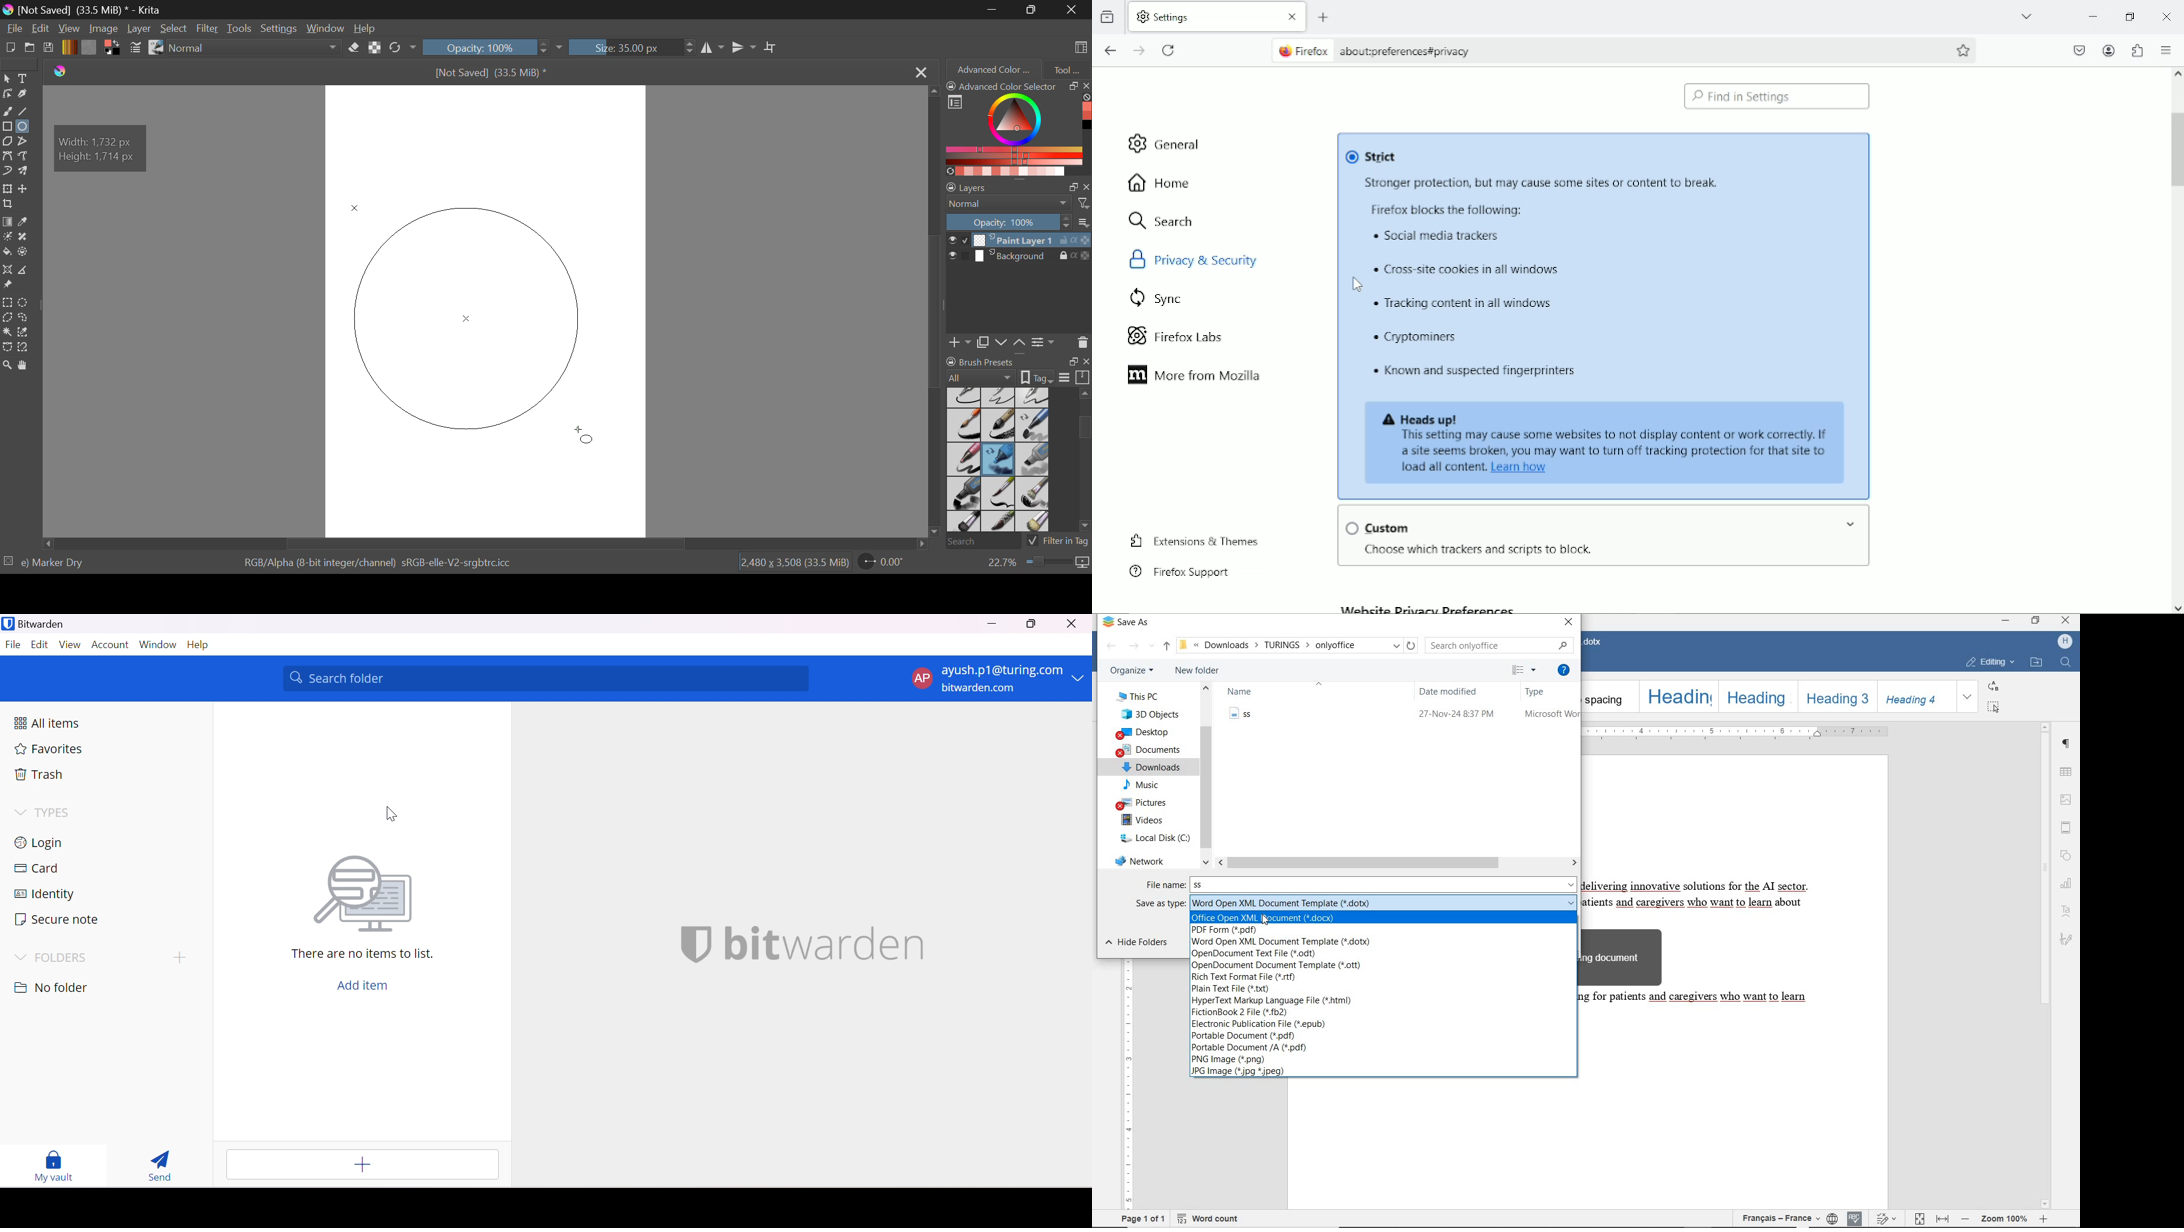 The height and width of the screenshot is (1232, 2184). Describe the element at coordinates (1136, 648) in the screenshot. I see `FORWARD` at that location.